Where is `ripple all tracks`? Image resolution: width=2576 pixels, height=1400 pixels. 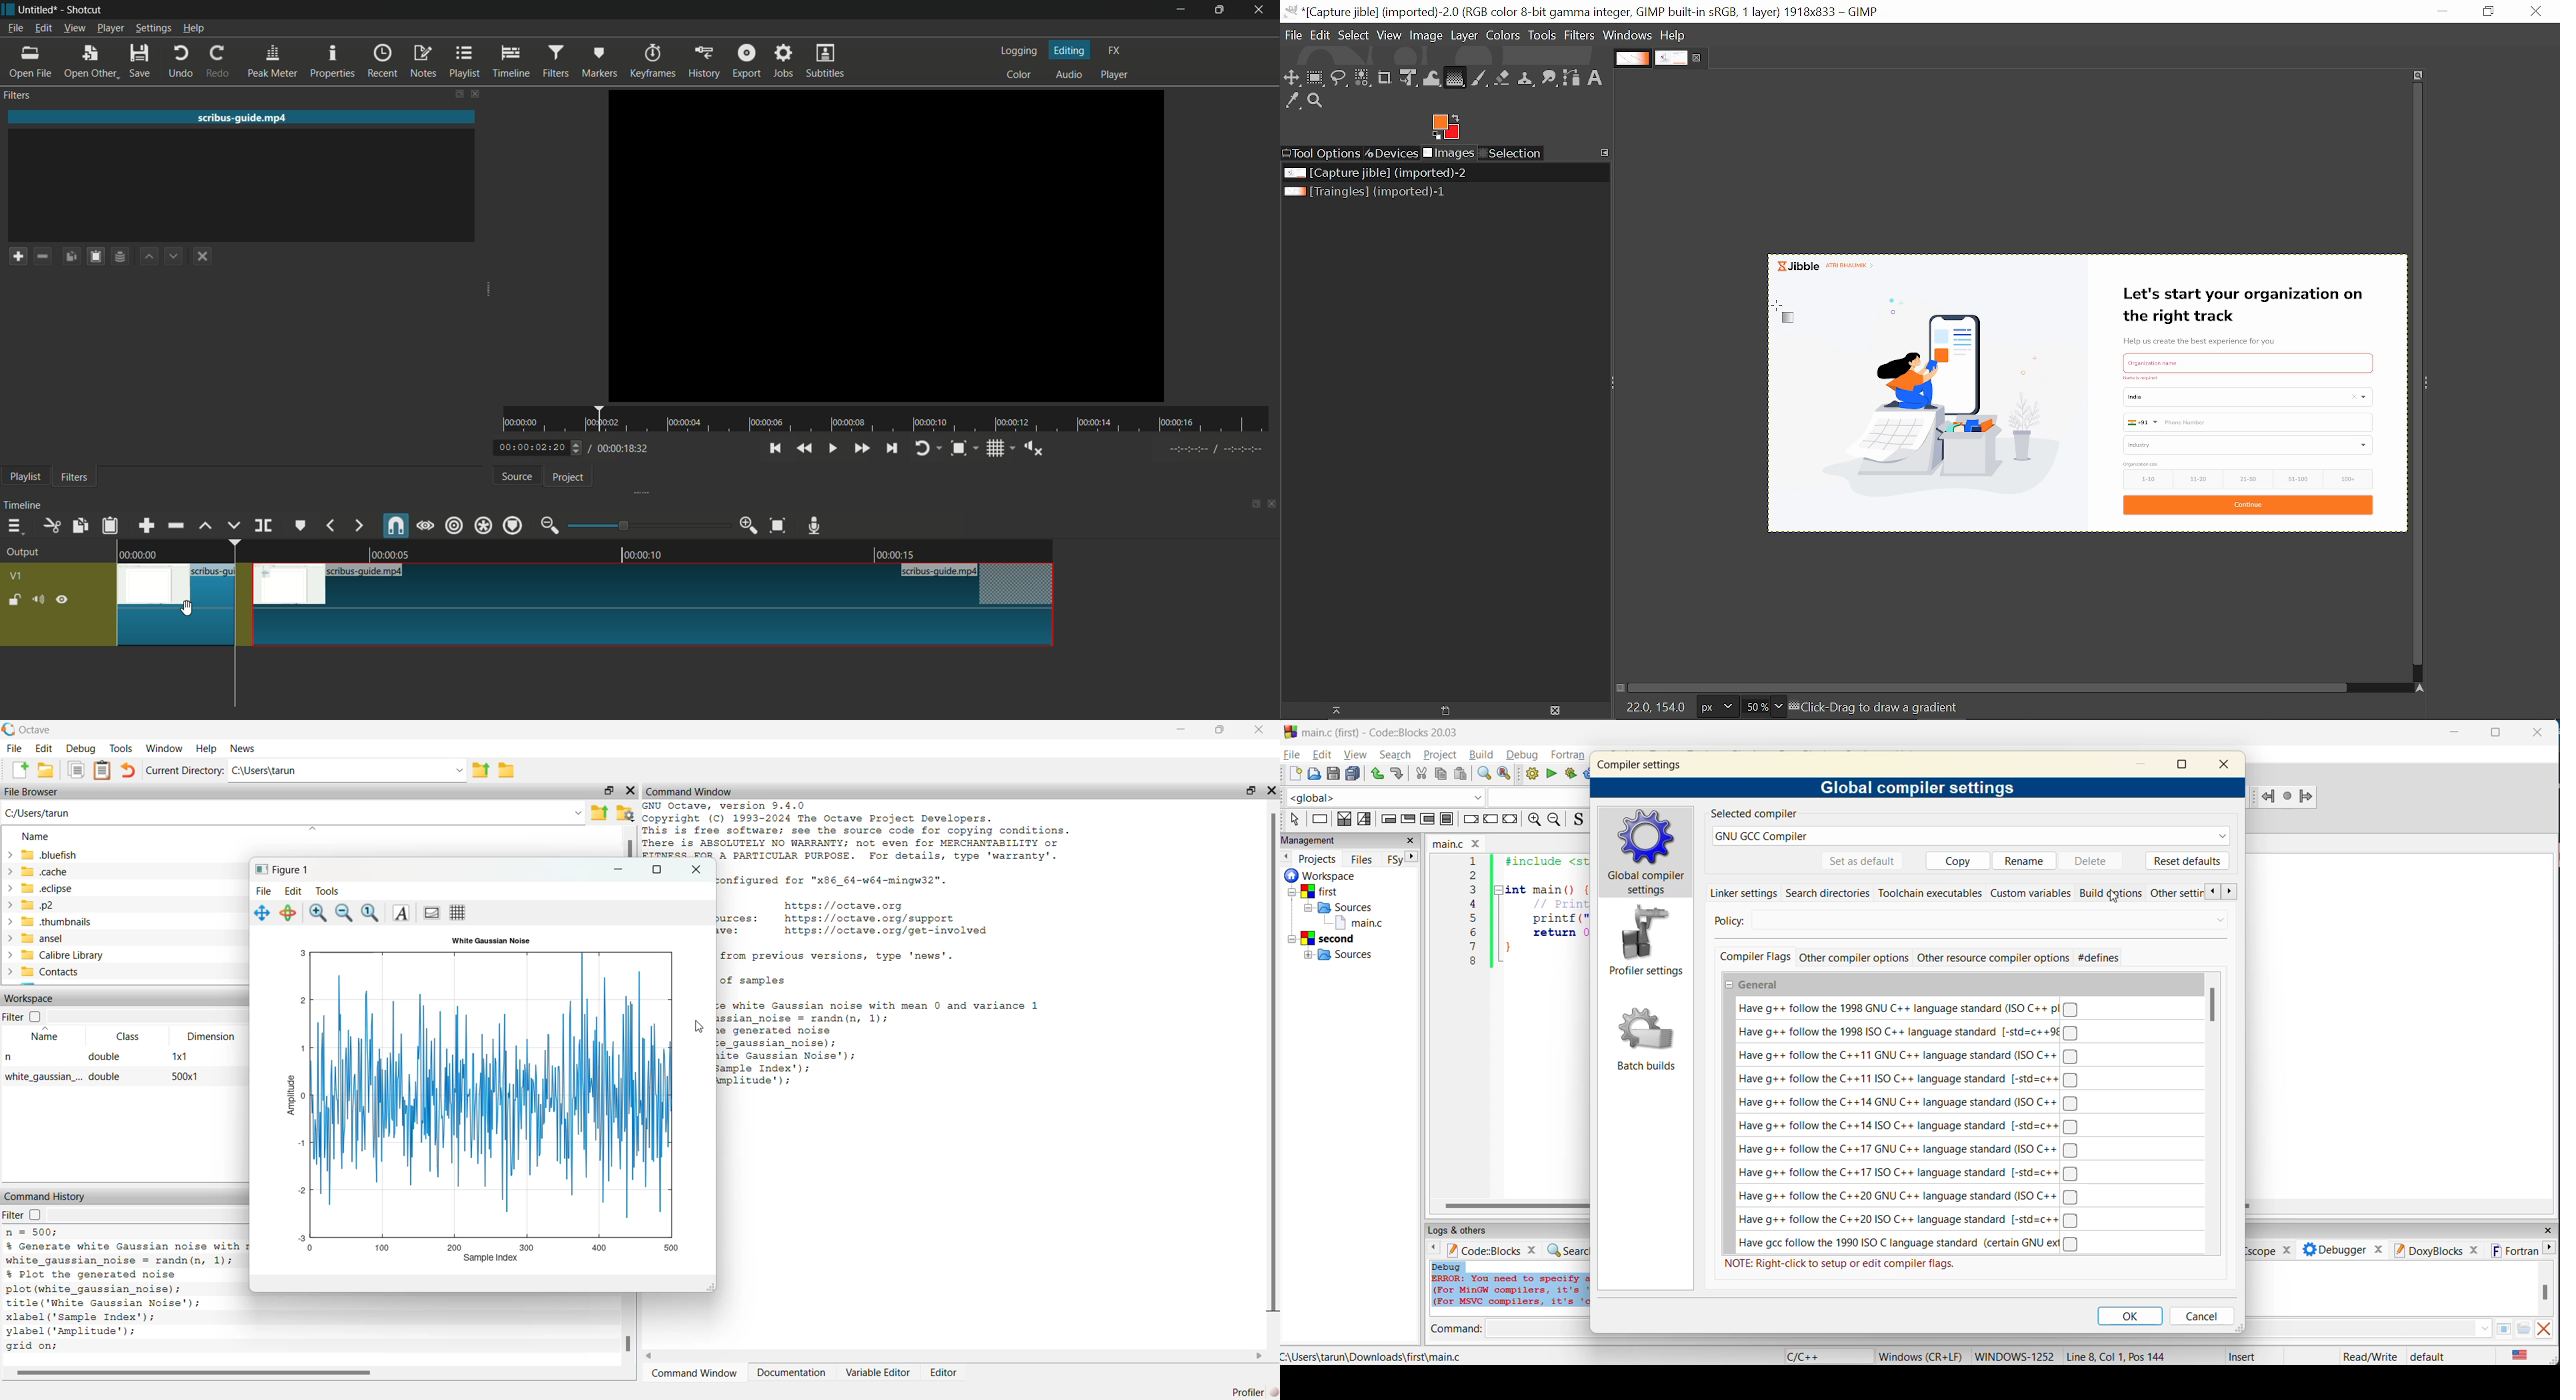 ripple all tracks is located at coordinates (483, 525).